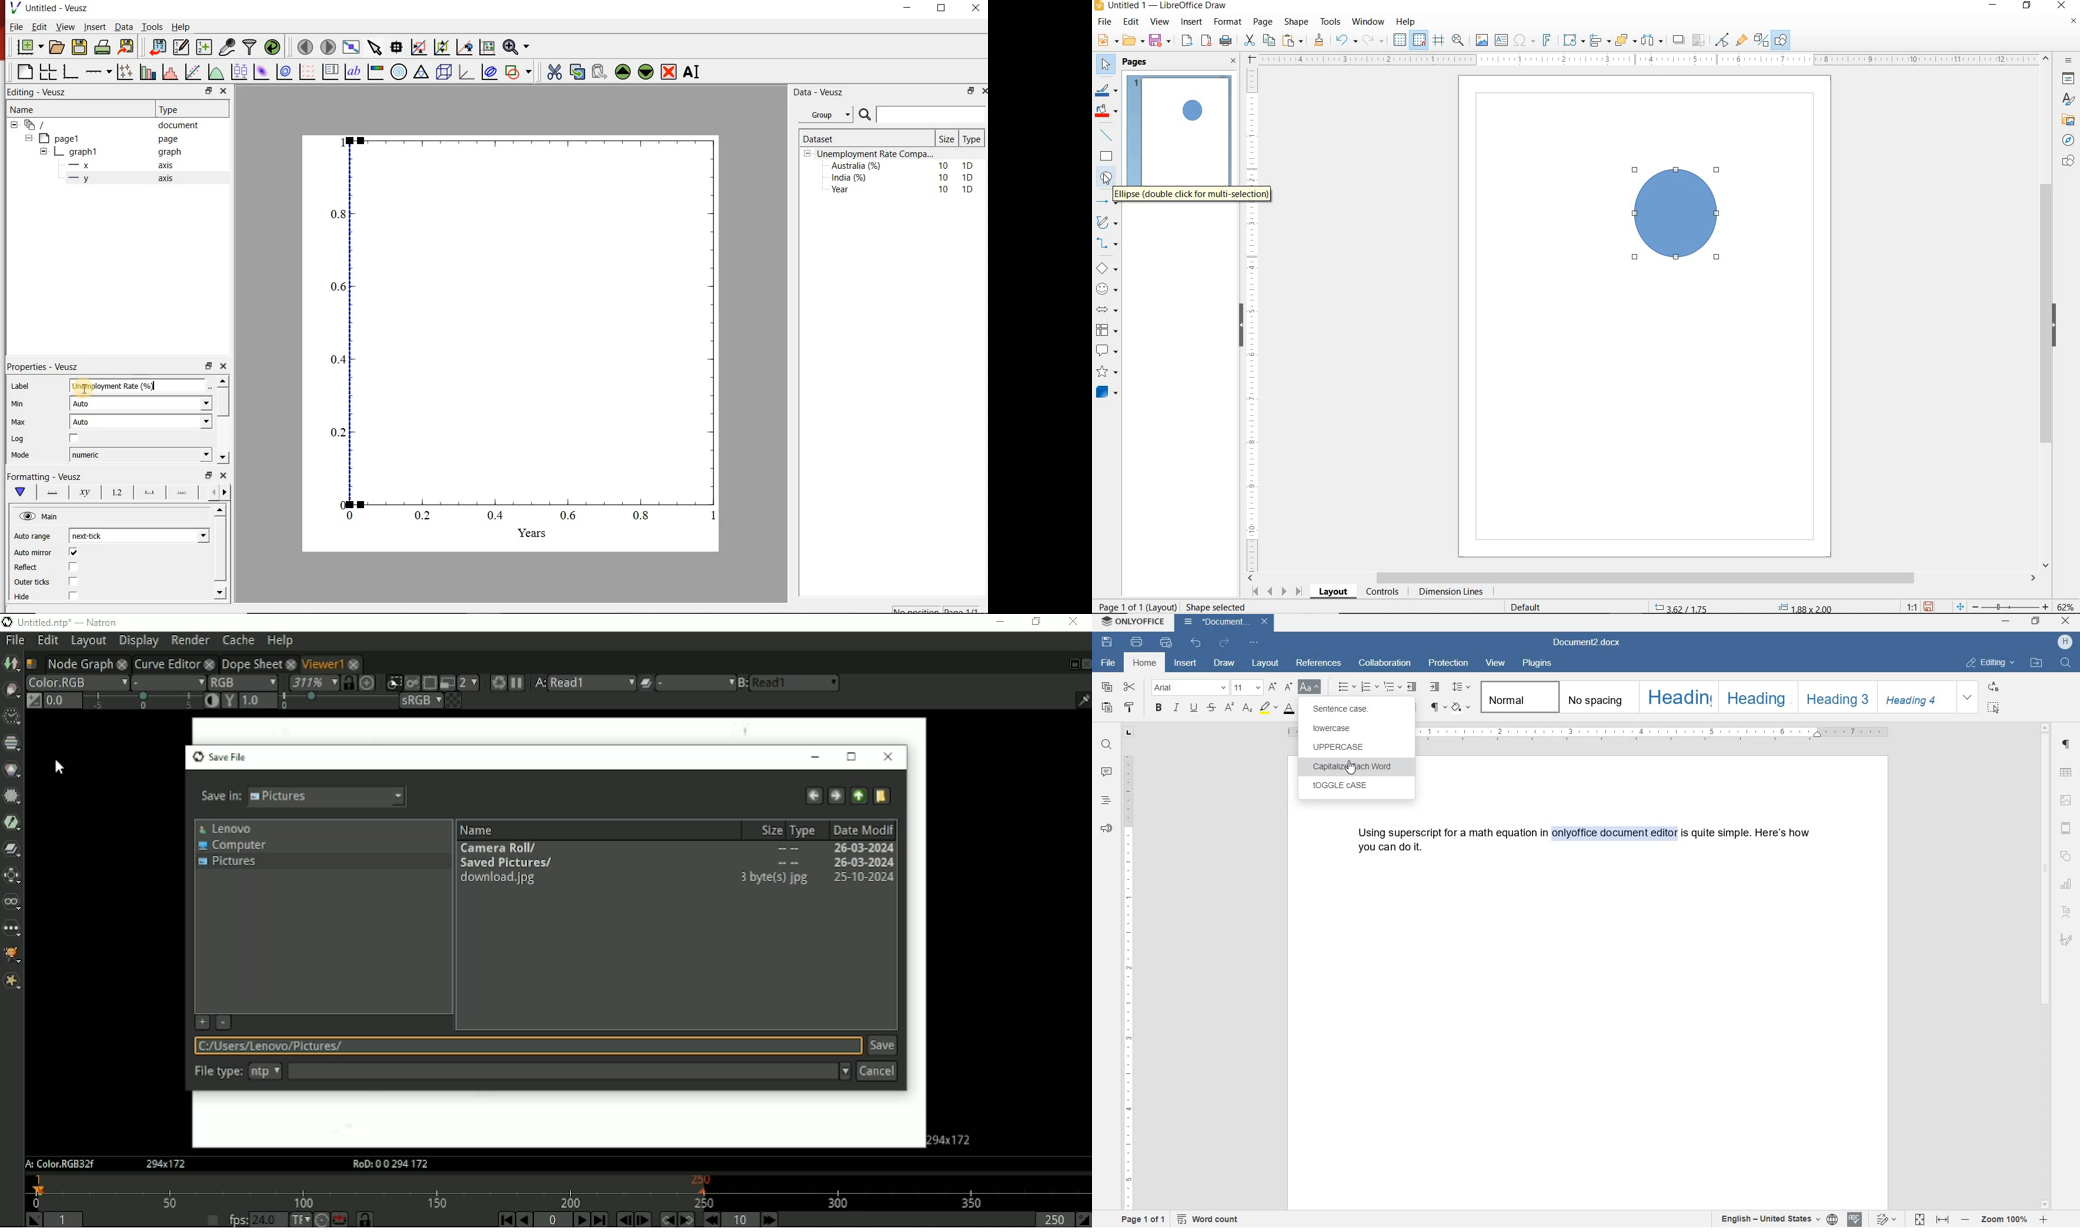 This screenshot has width=2100, height=1232. Describe the element at coordinates (1107, 289) in the screenshot. I see `SYMBOL SHAPES` at that location.